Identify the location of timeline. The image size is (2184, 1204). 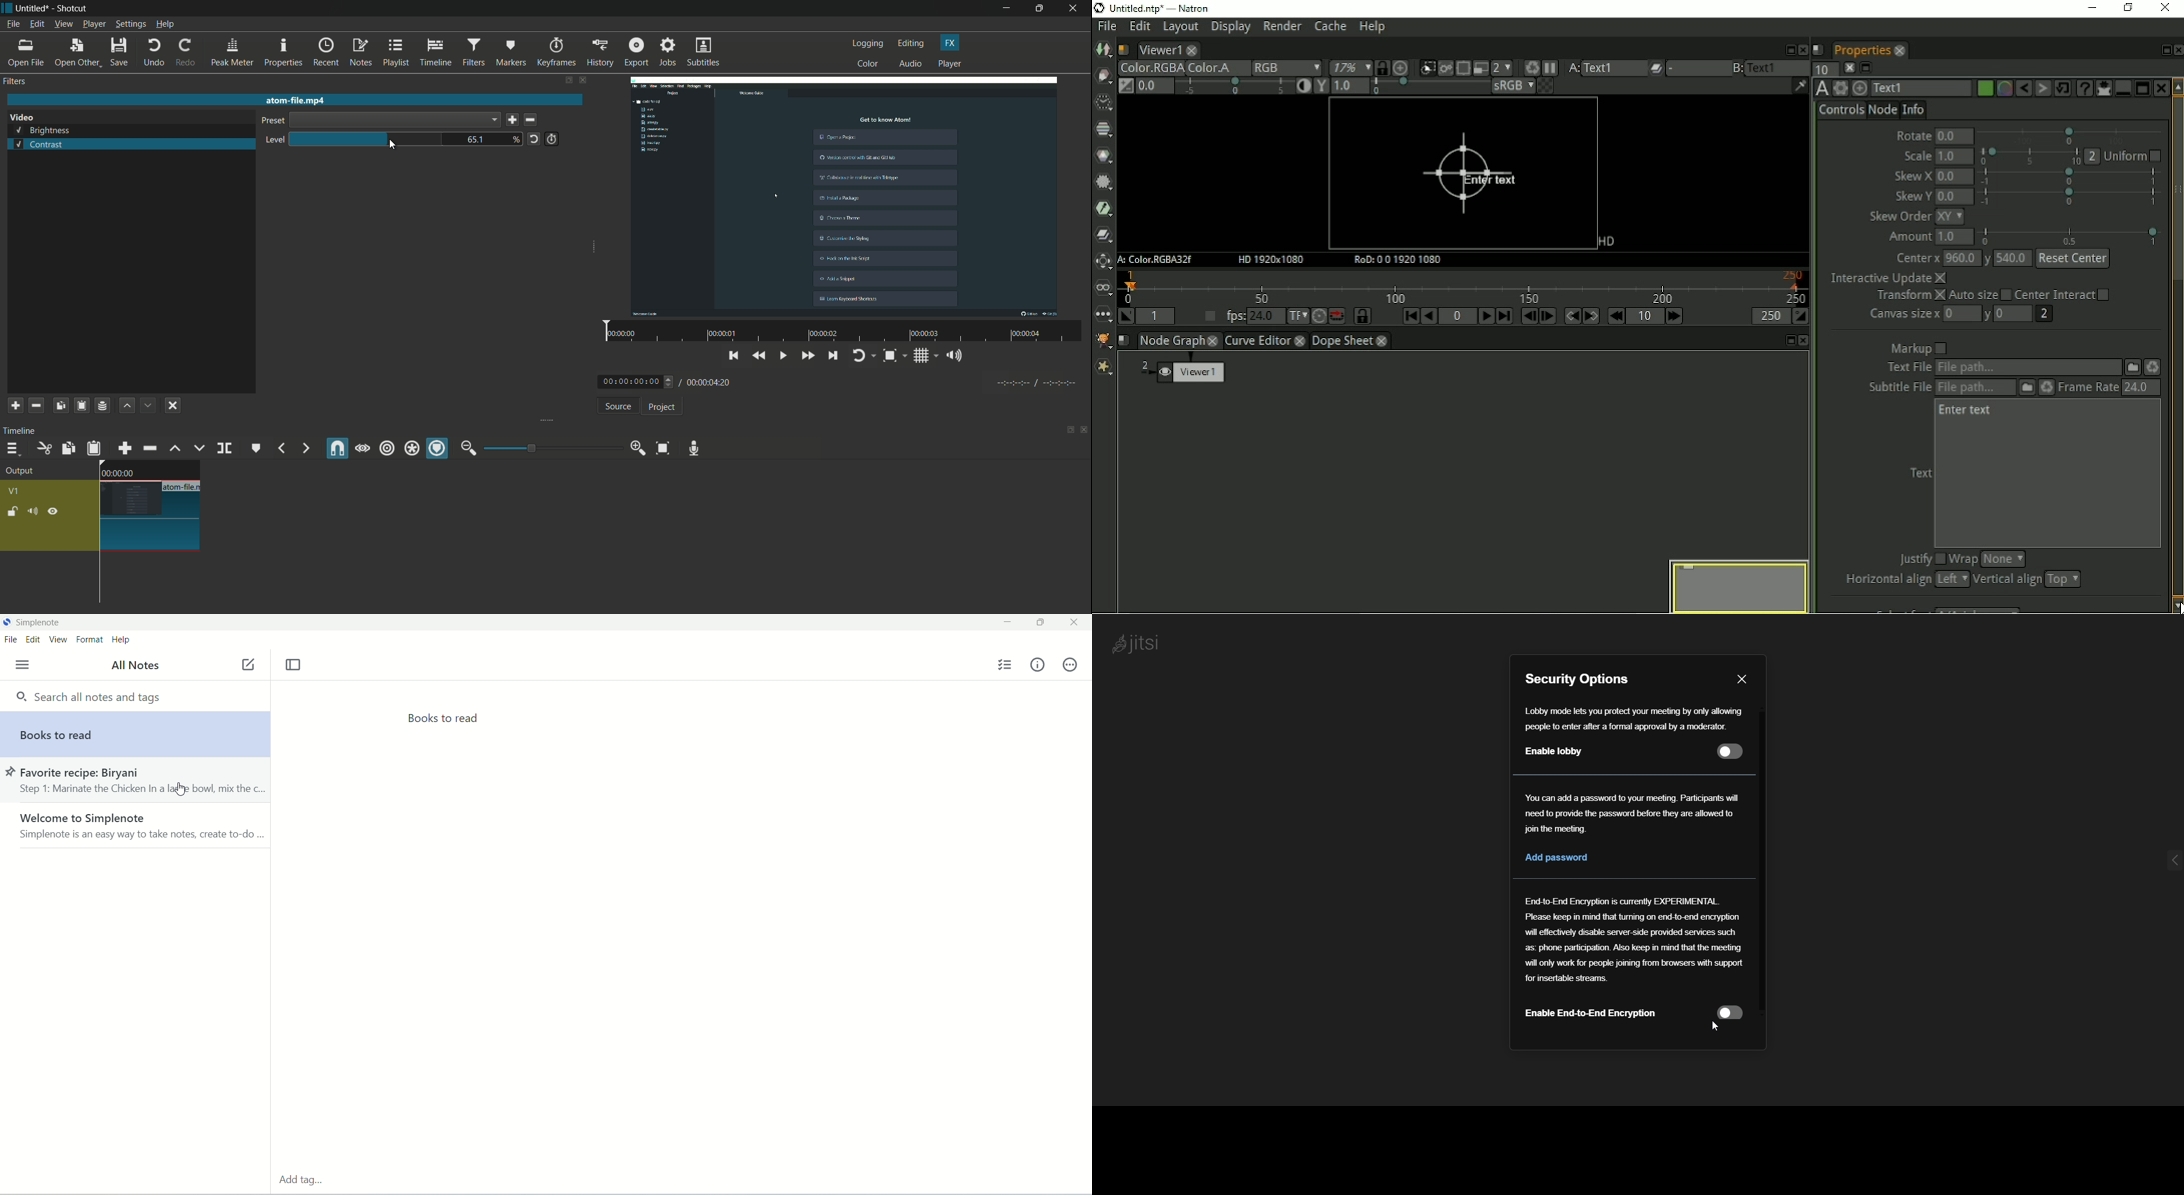
(22, 430).